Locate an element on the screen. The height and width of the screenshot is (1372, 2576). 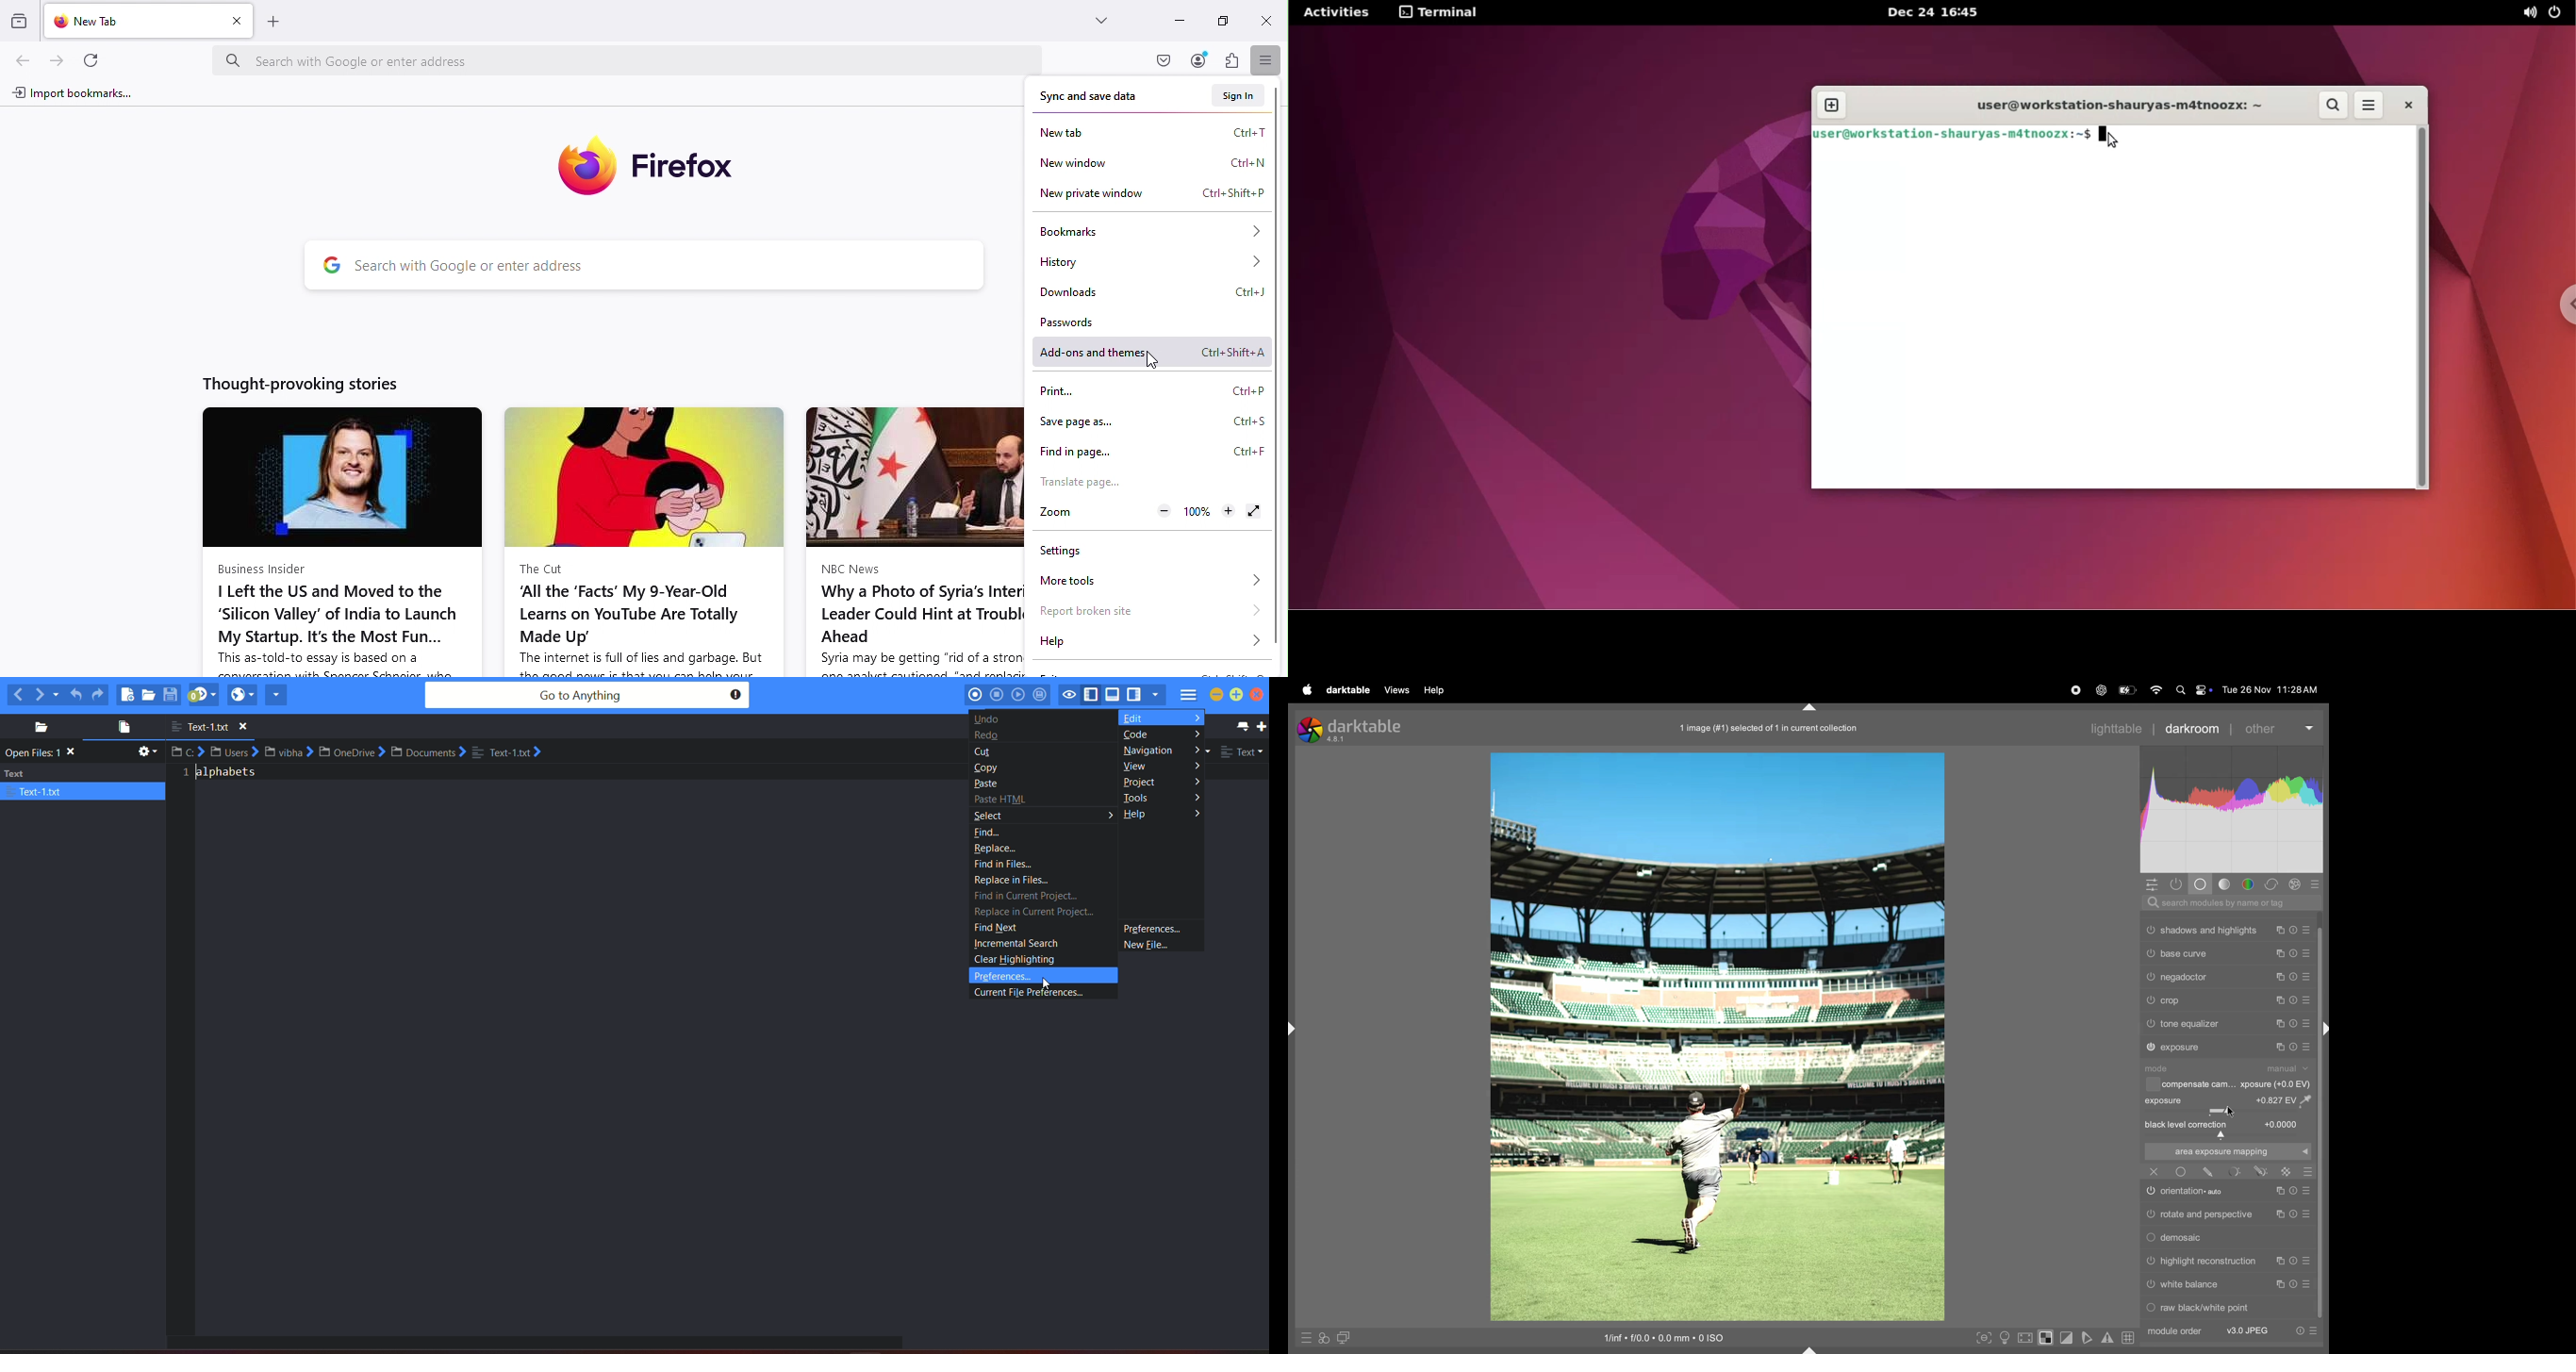
Sync and save data is located at coordinates (1089, 94).